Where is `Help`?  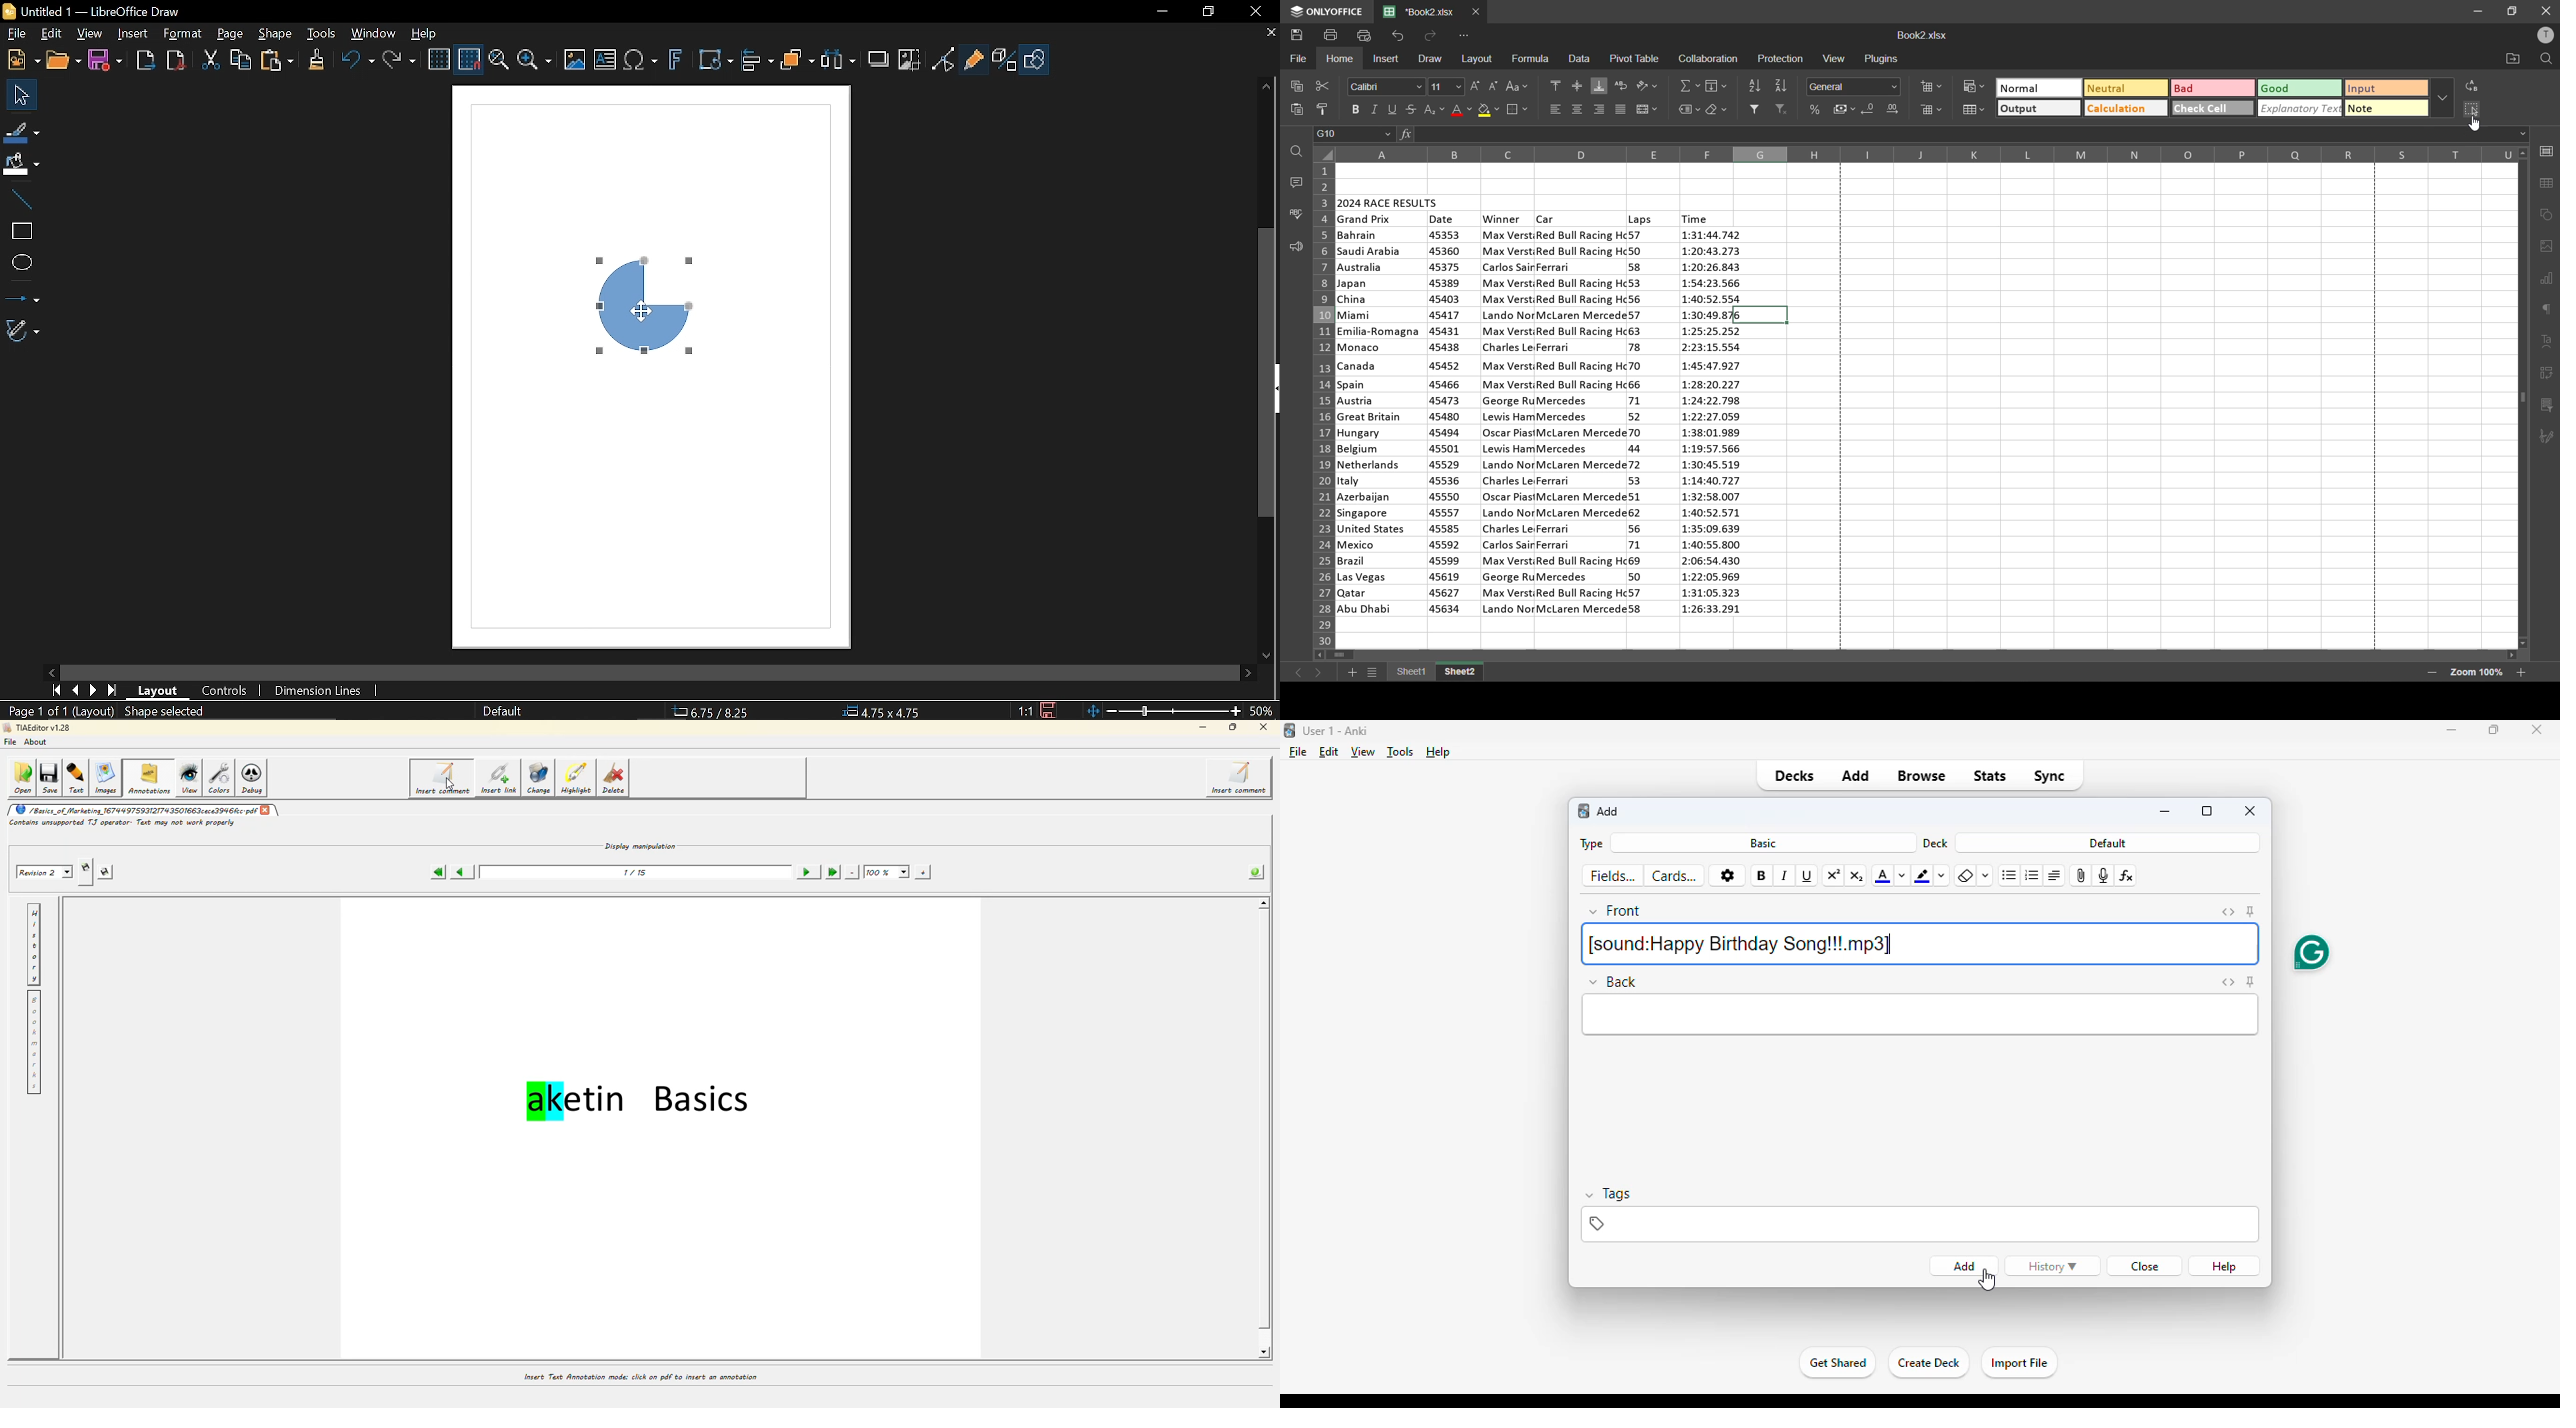
Help is located at coordinates (430, 32).